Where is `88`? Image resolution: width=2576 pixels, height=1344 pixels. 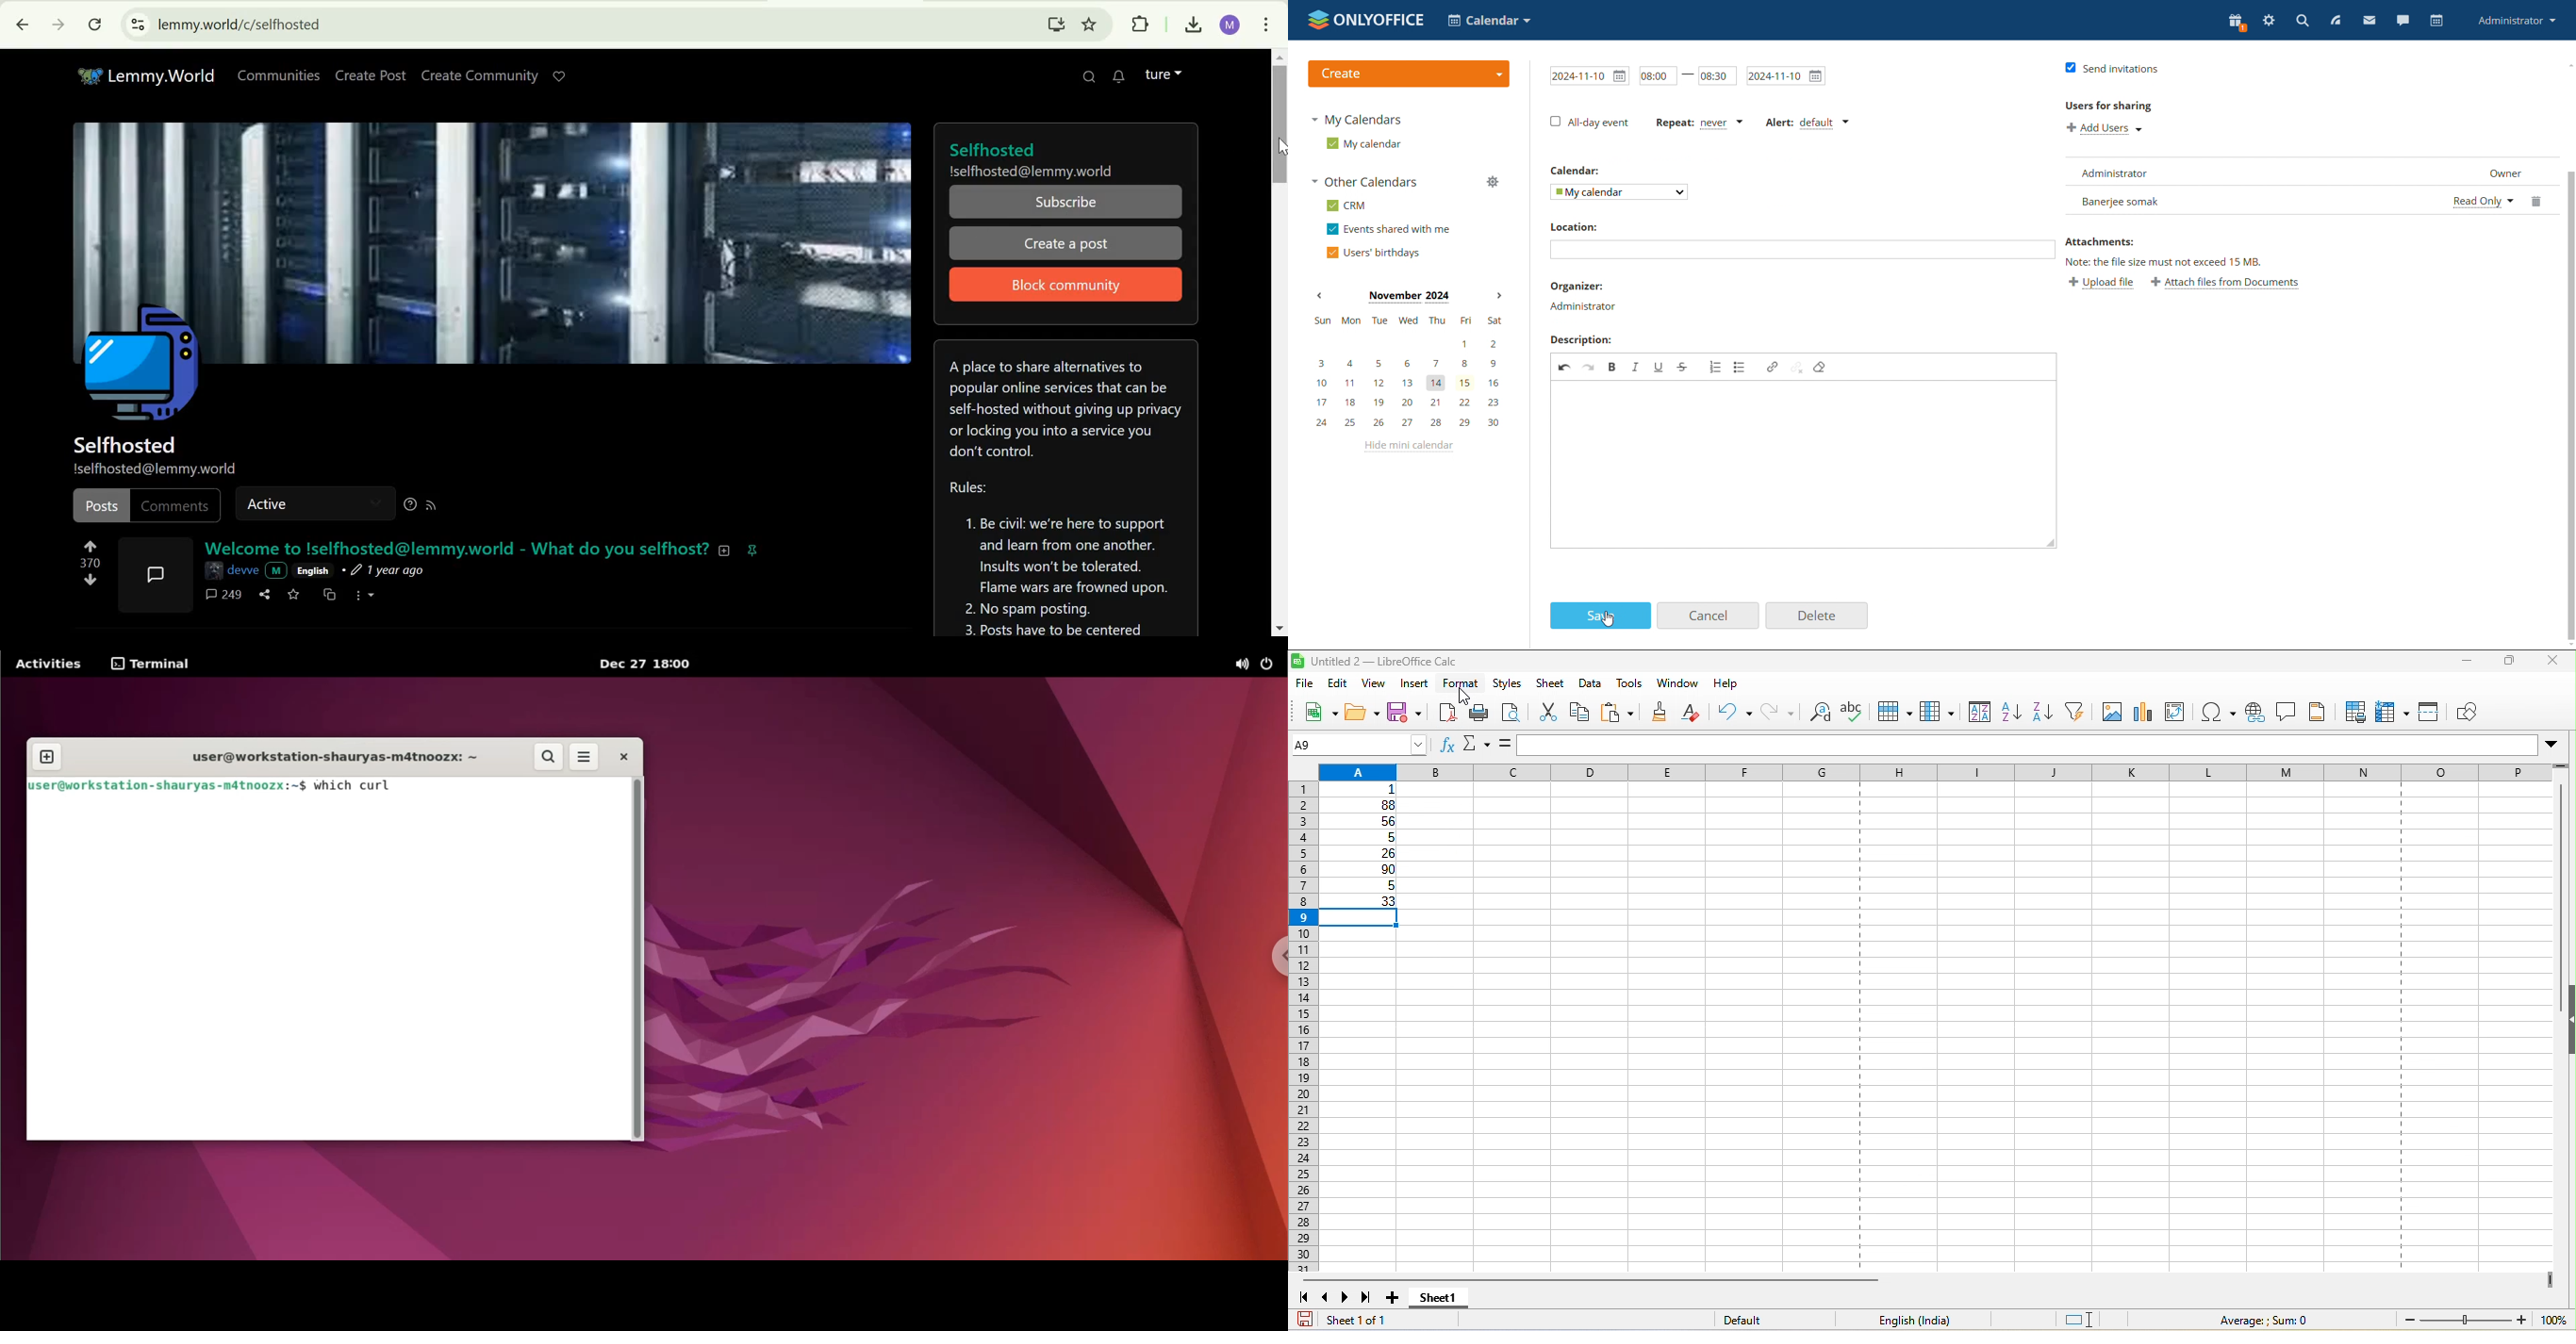
88 is located at coordinates (1361, 805).